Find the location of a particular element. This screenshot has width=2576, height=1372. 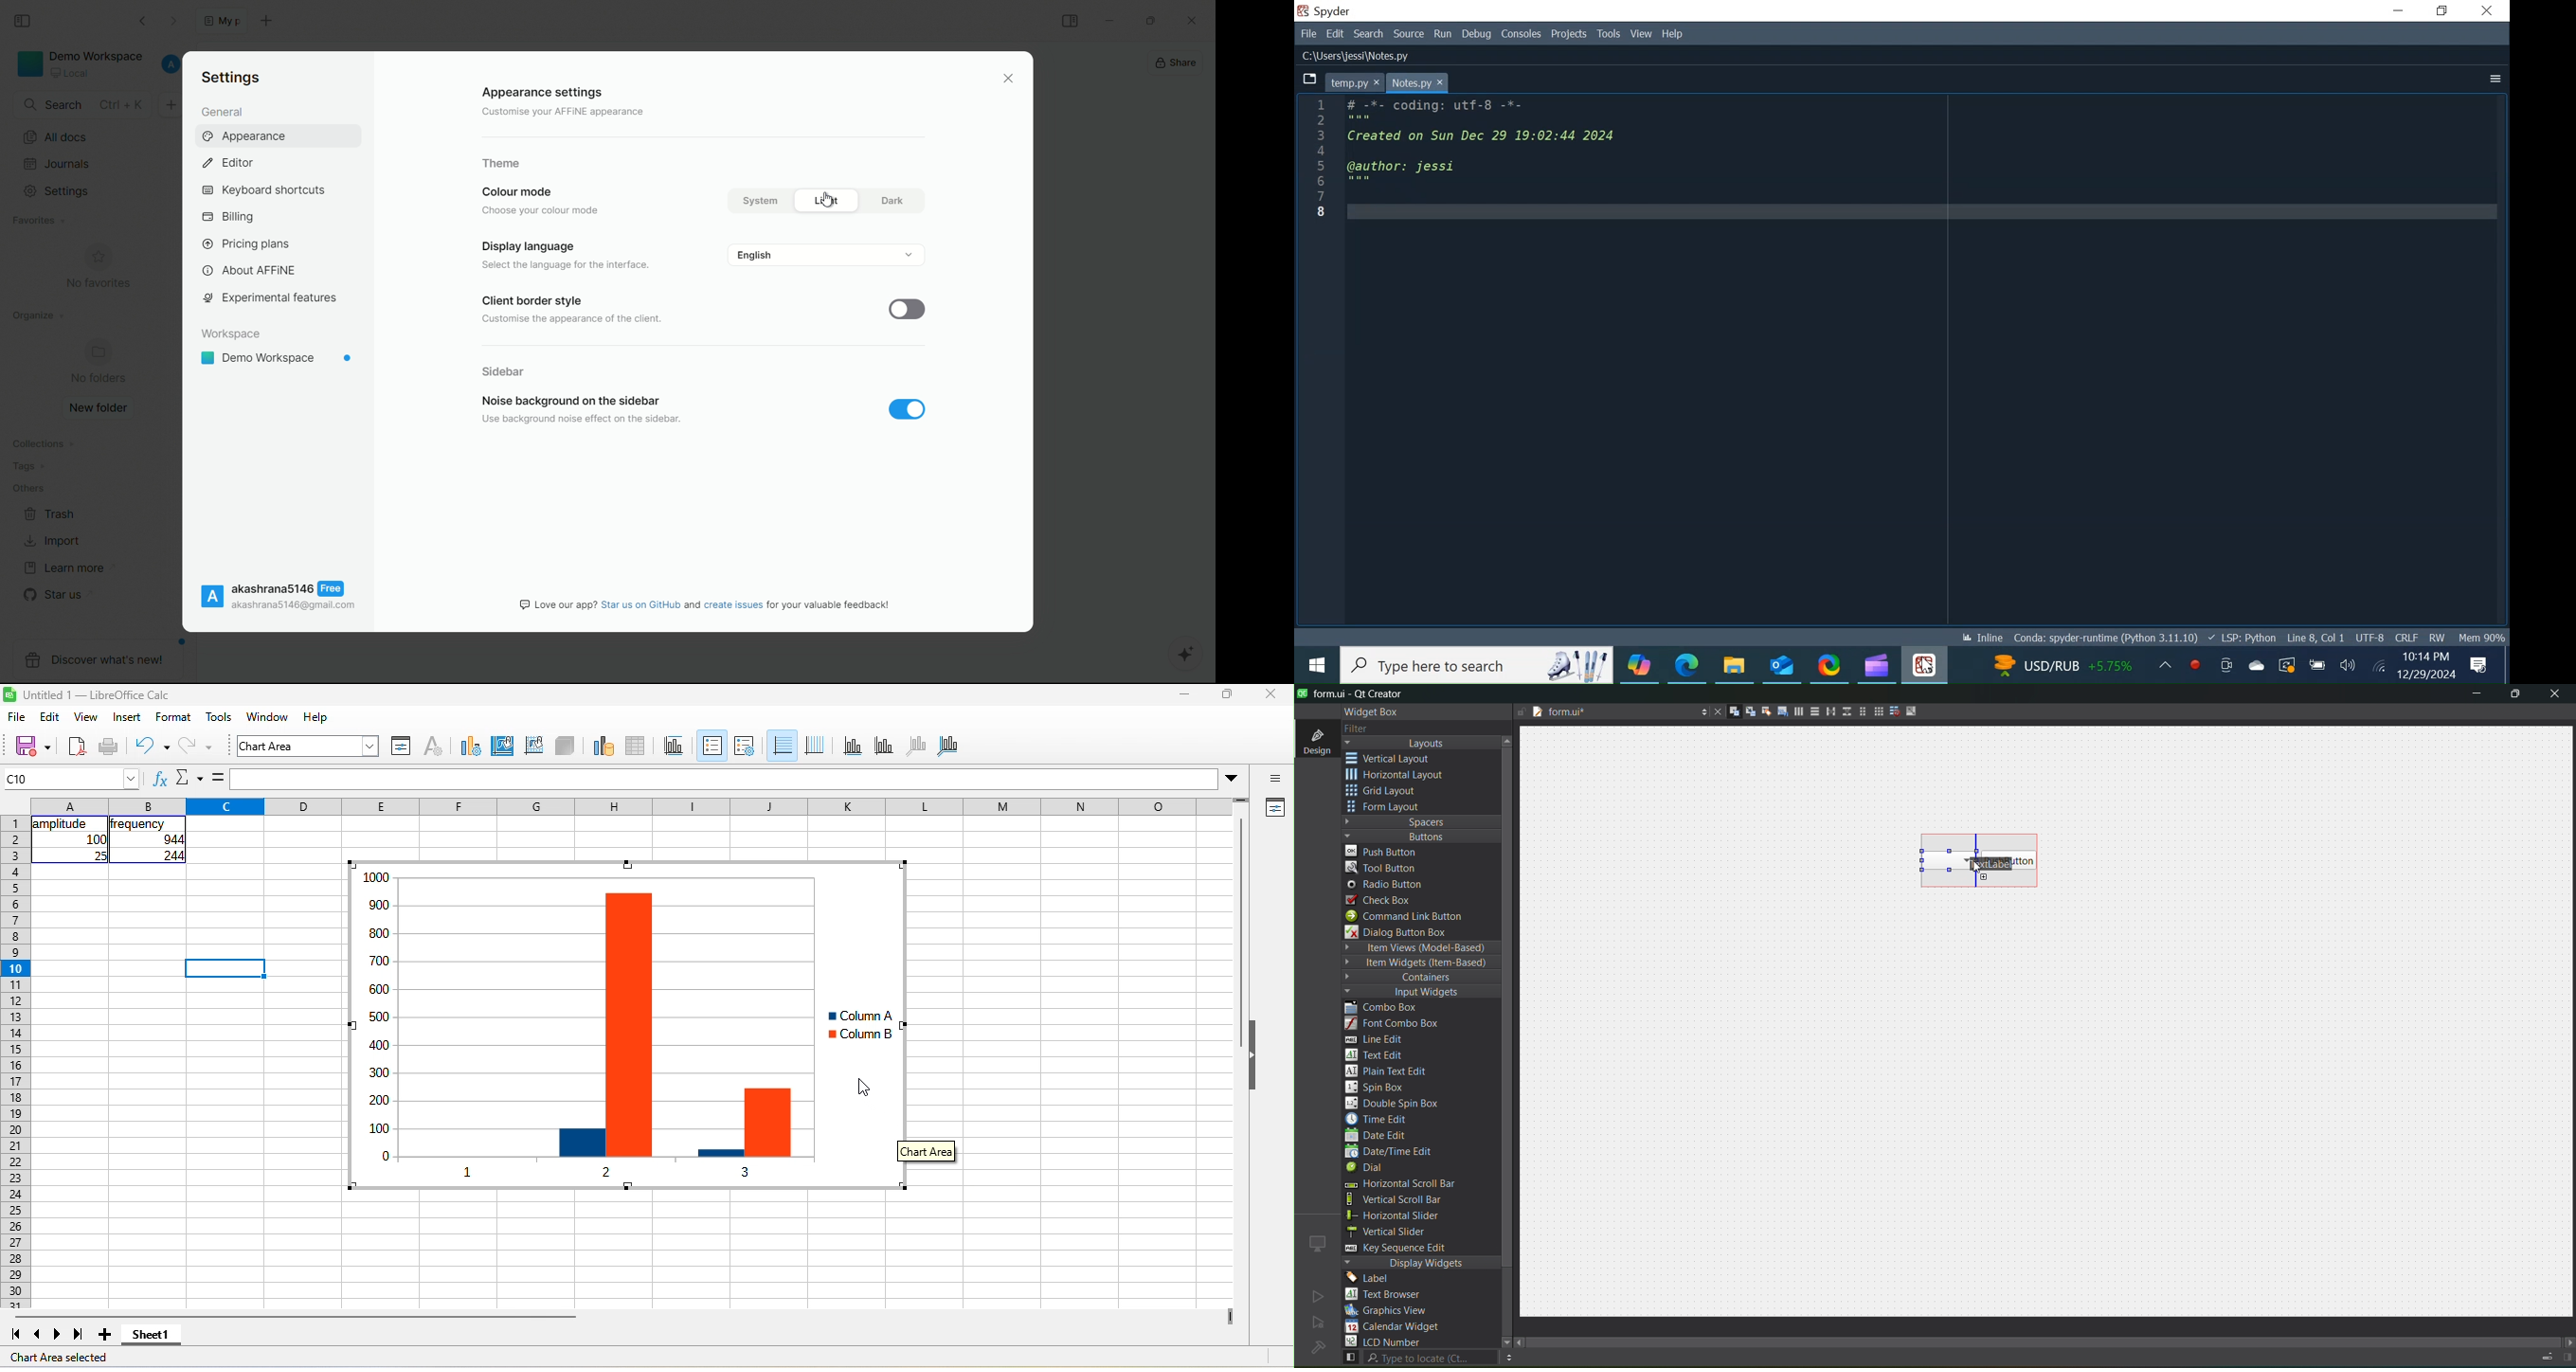

import is located at coordinates (51, 541).